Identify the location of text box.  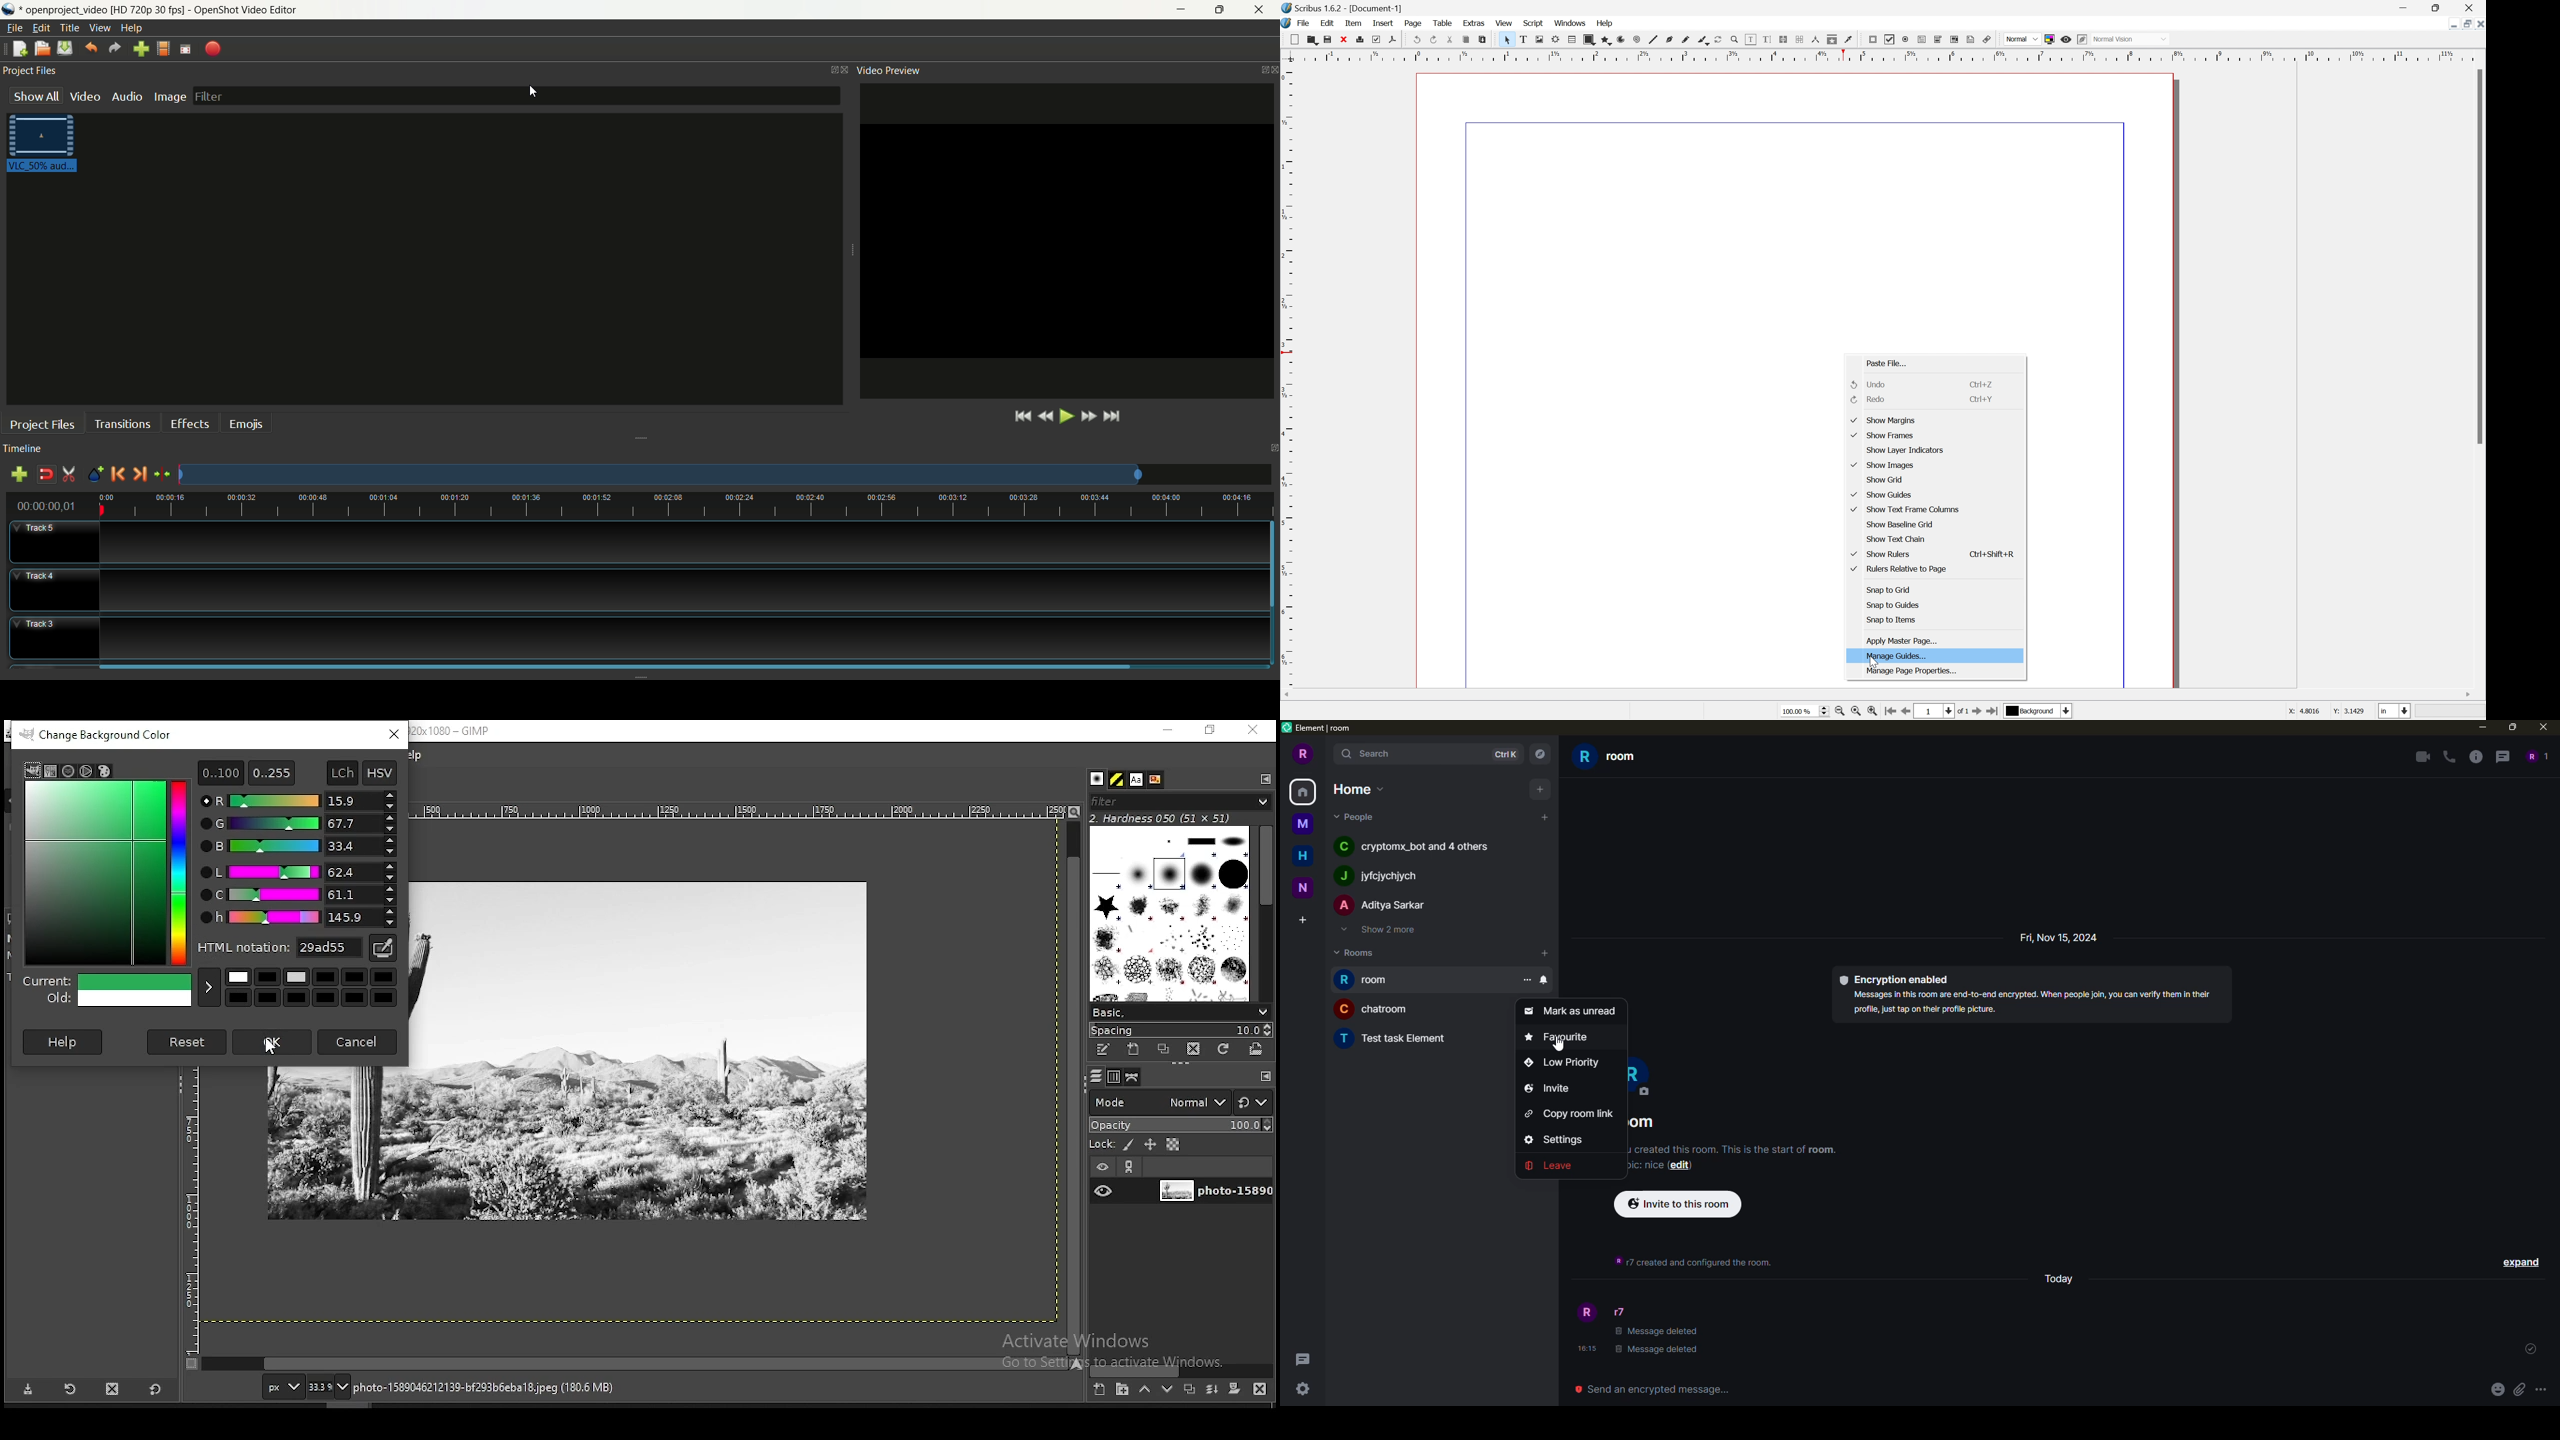
(1523, 39).